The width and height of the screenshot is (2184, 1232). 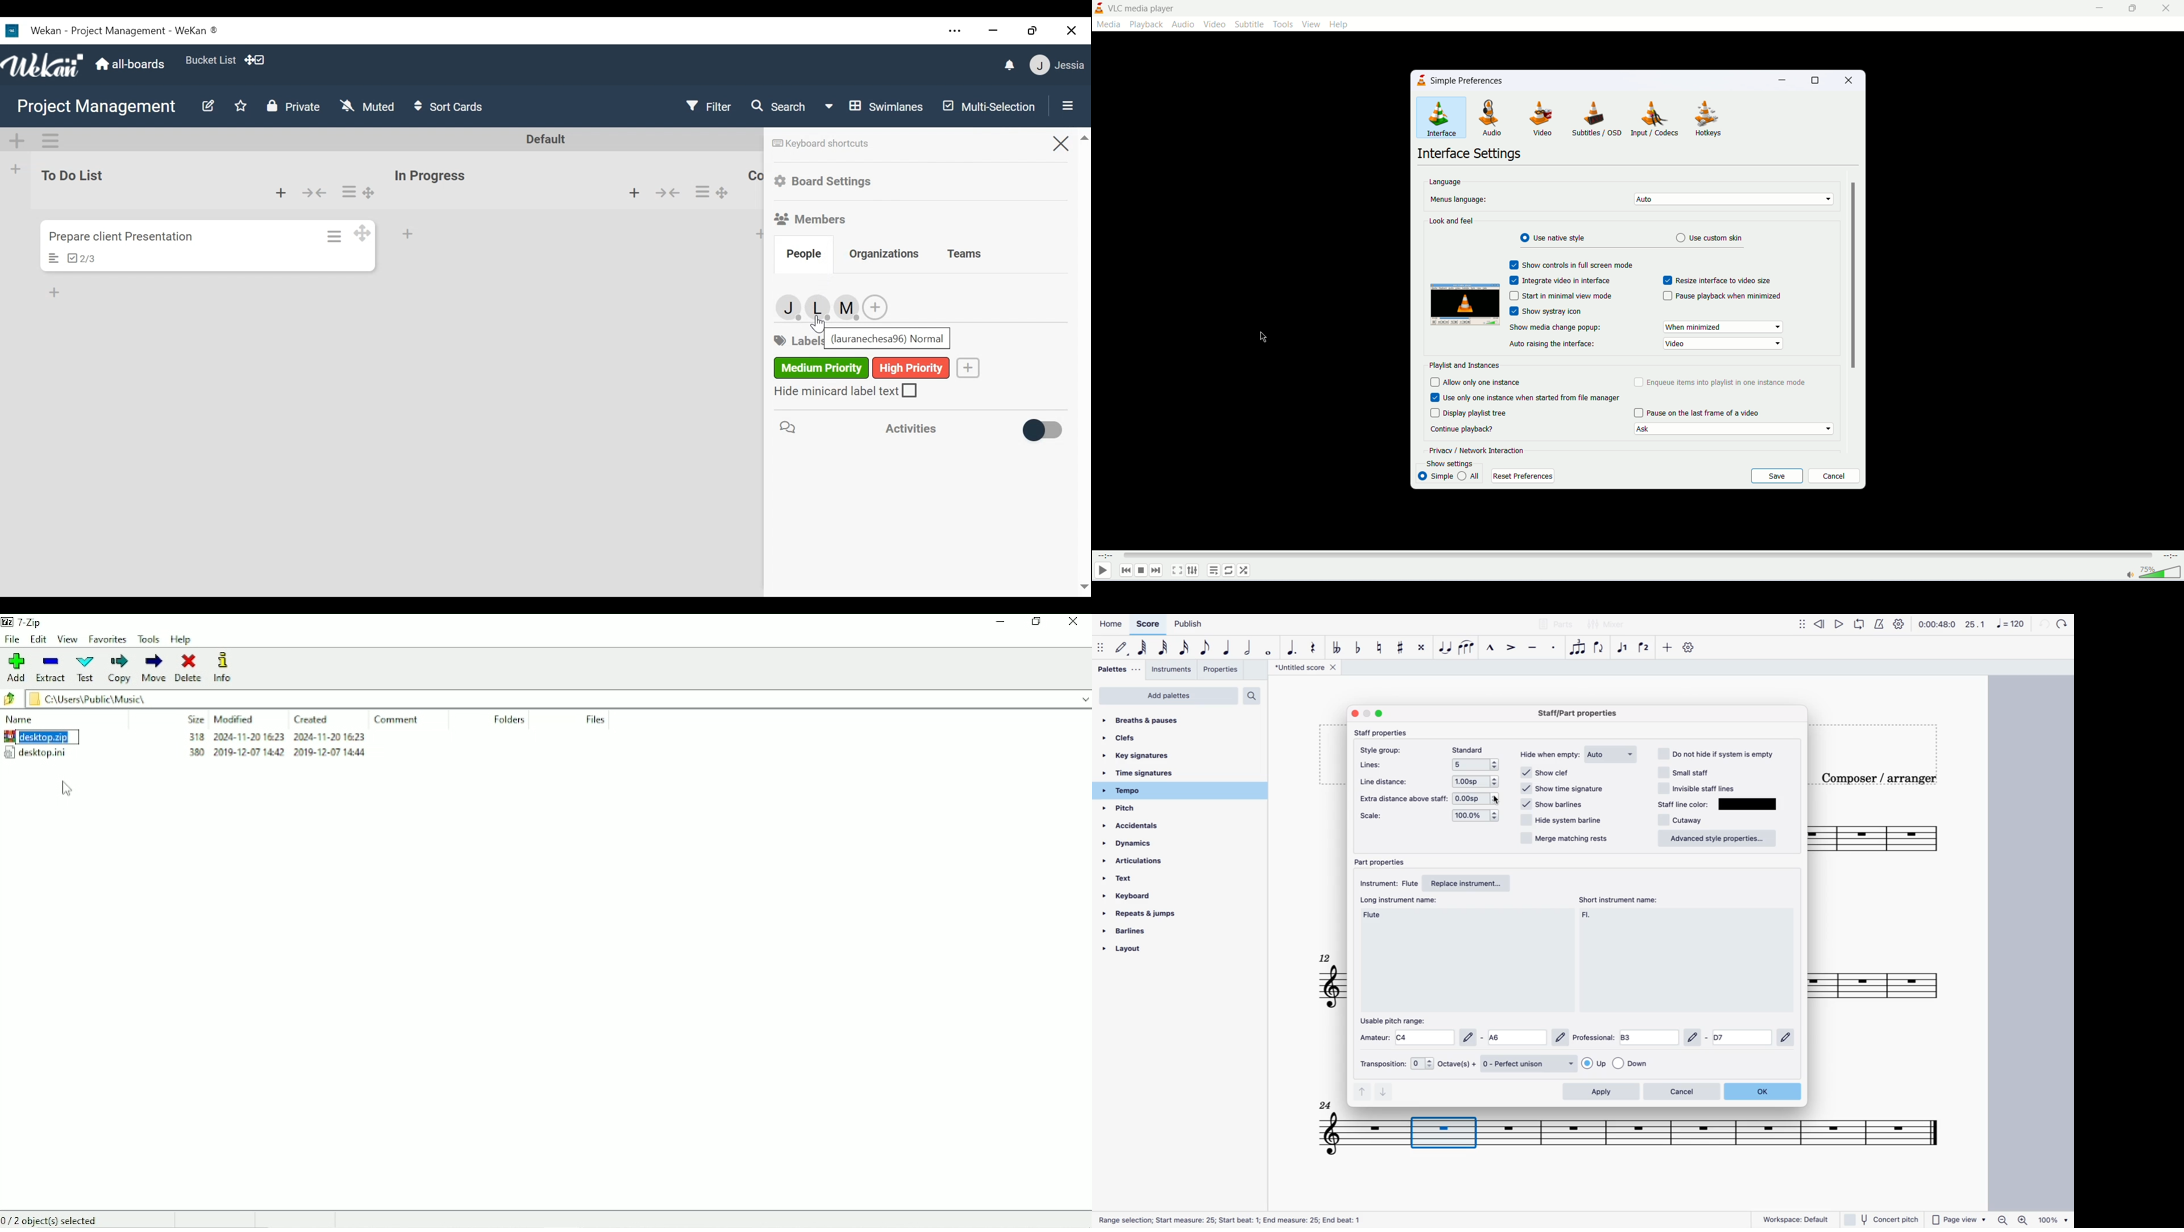 What do you see at coordinates (1135, 896) in the screenshot?
I see `keyboard` at bounding box center [1135, 896].